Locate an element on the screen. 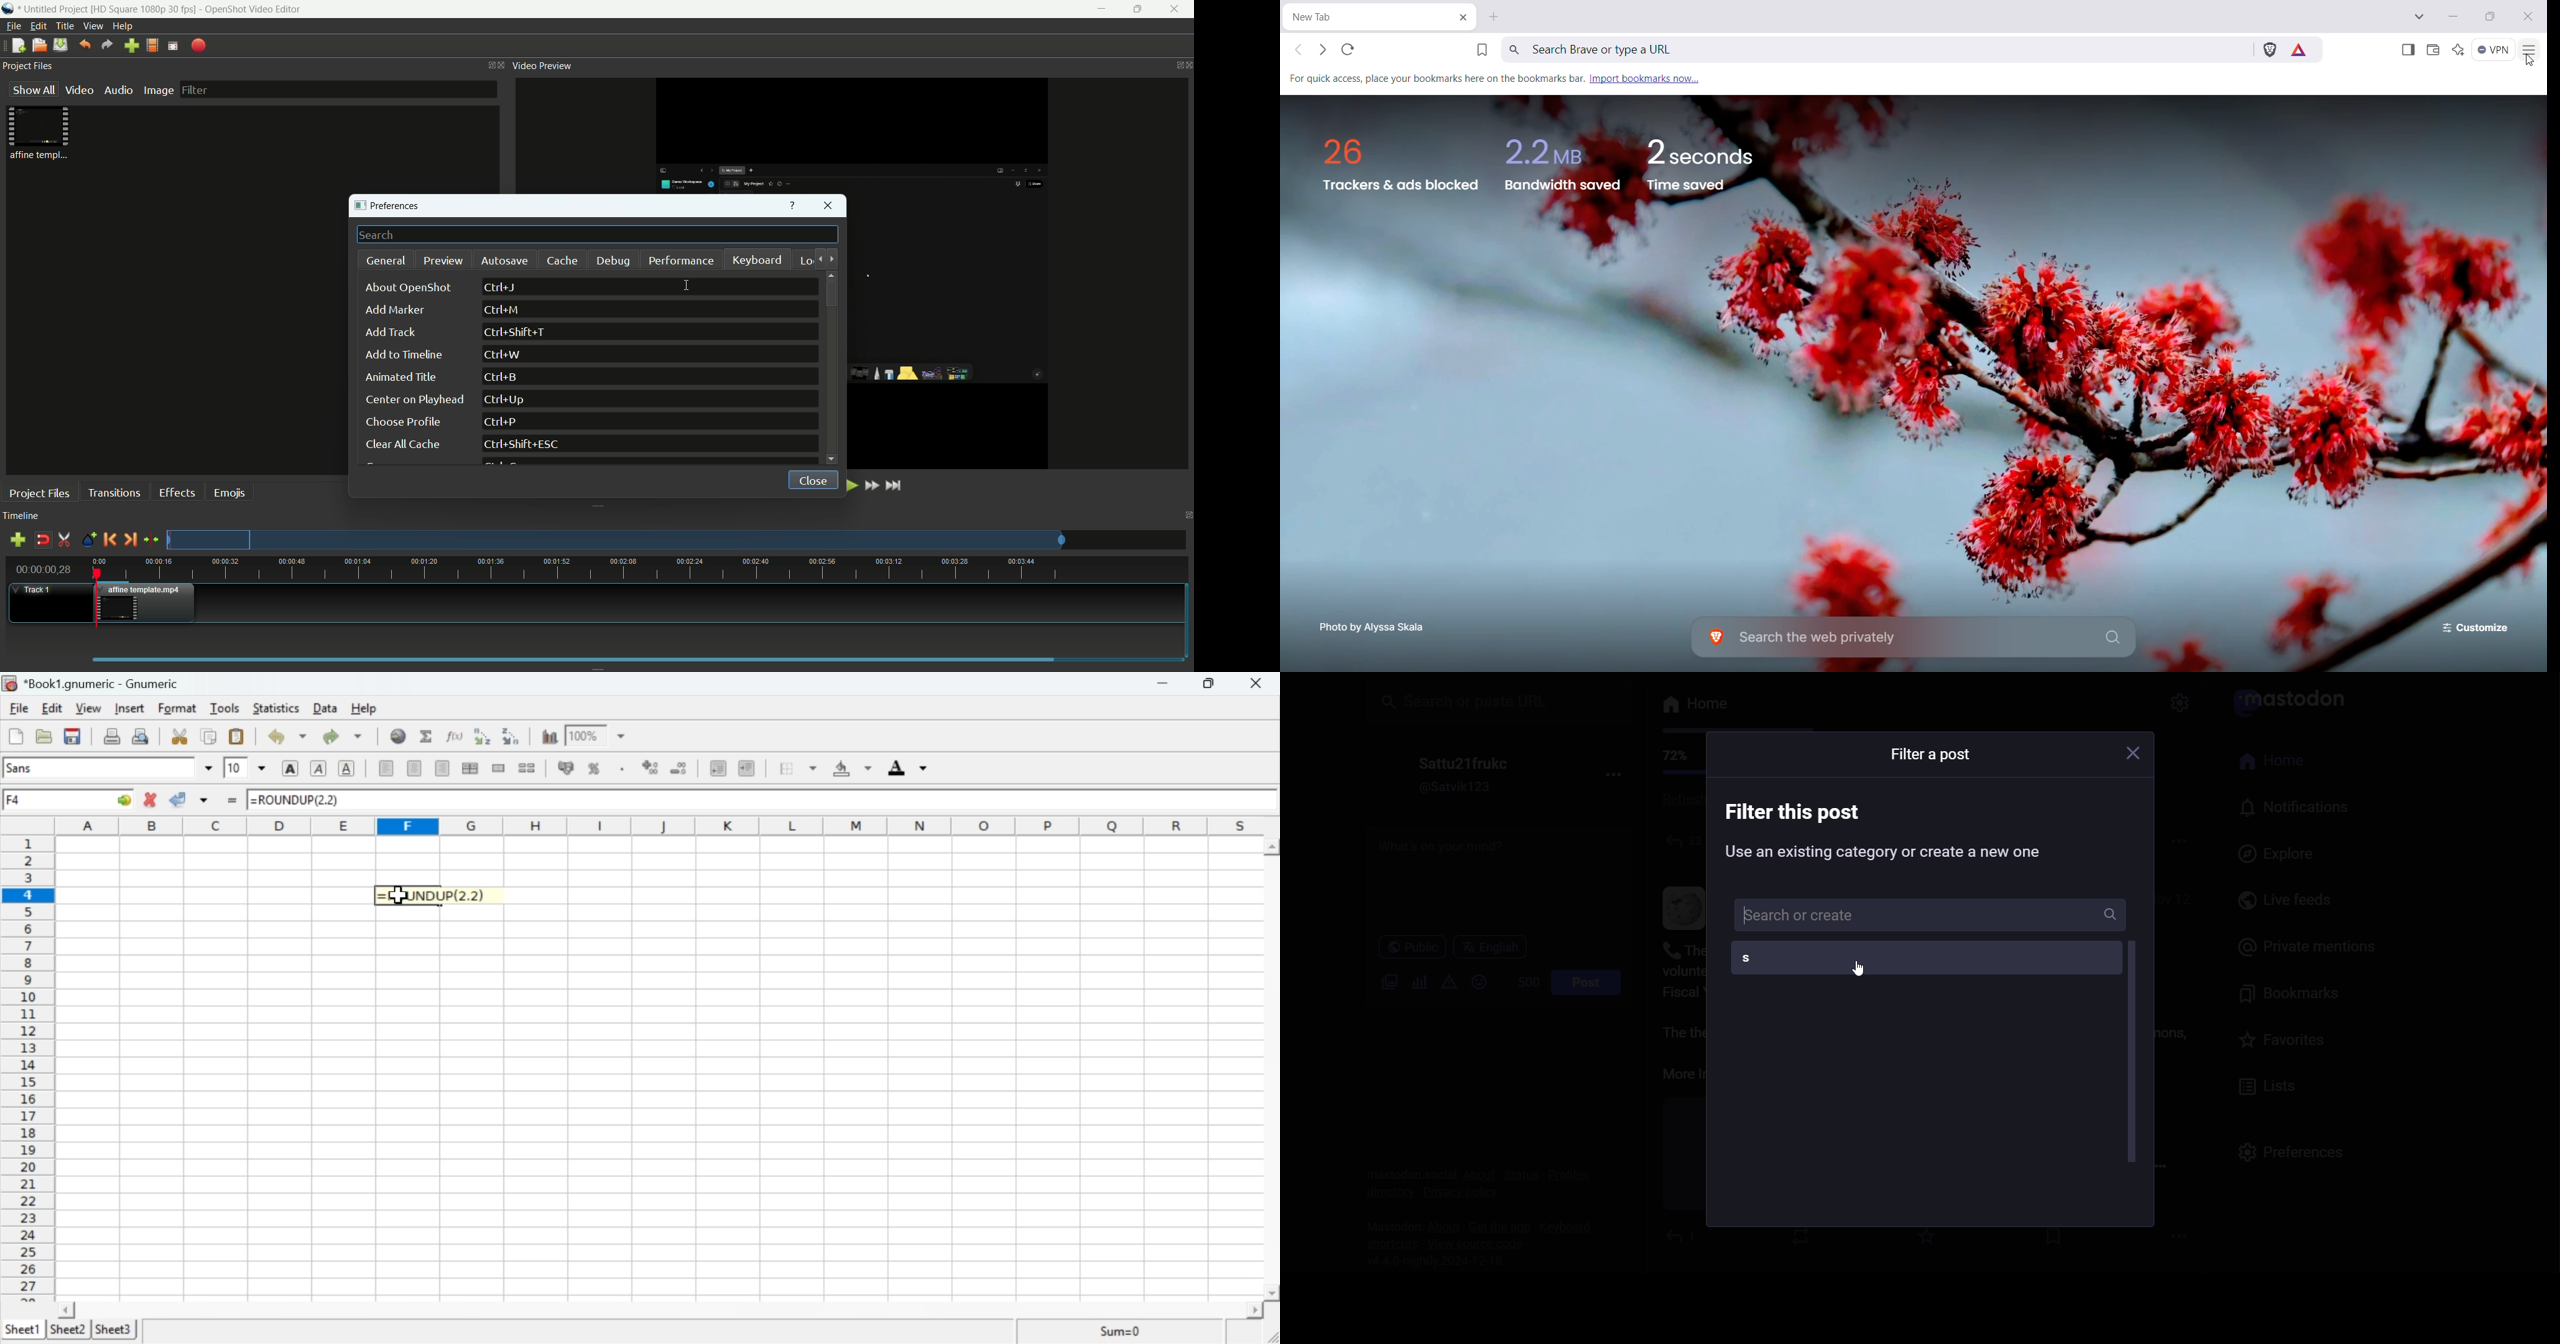  transitions is located at coordinates (113, 492).